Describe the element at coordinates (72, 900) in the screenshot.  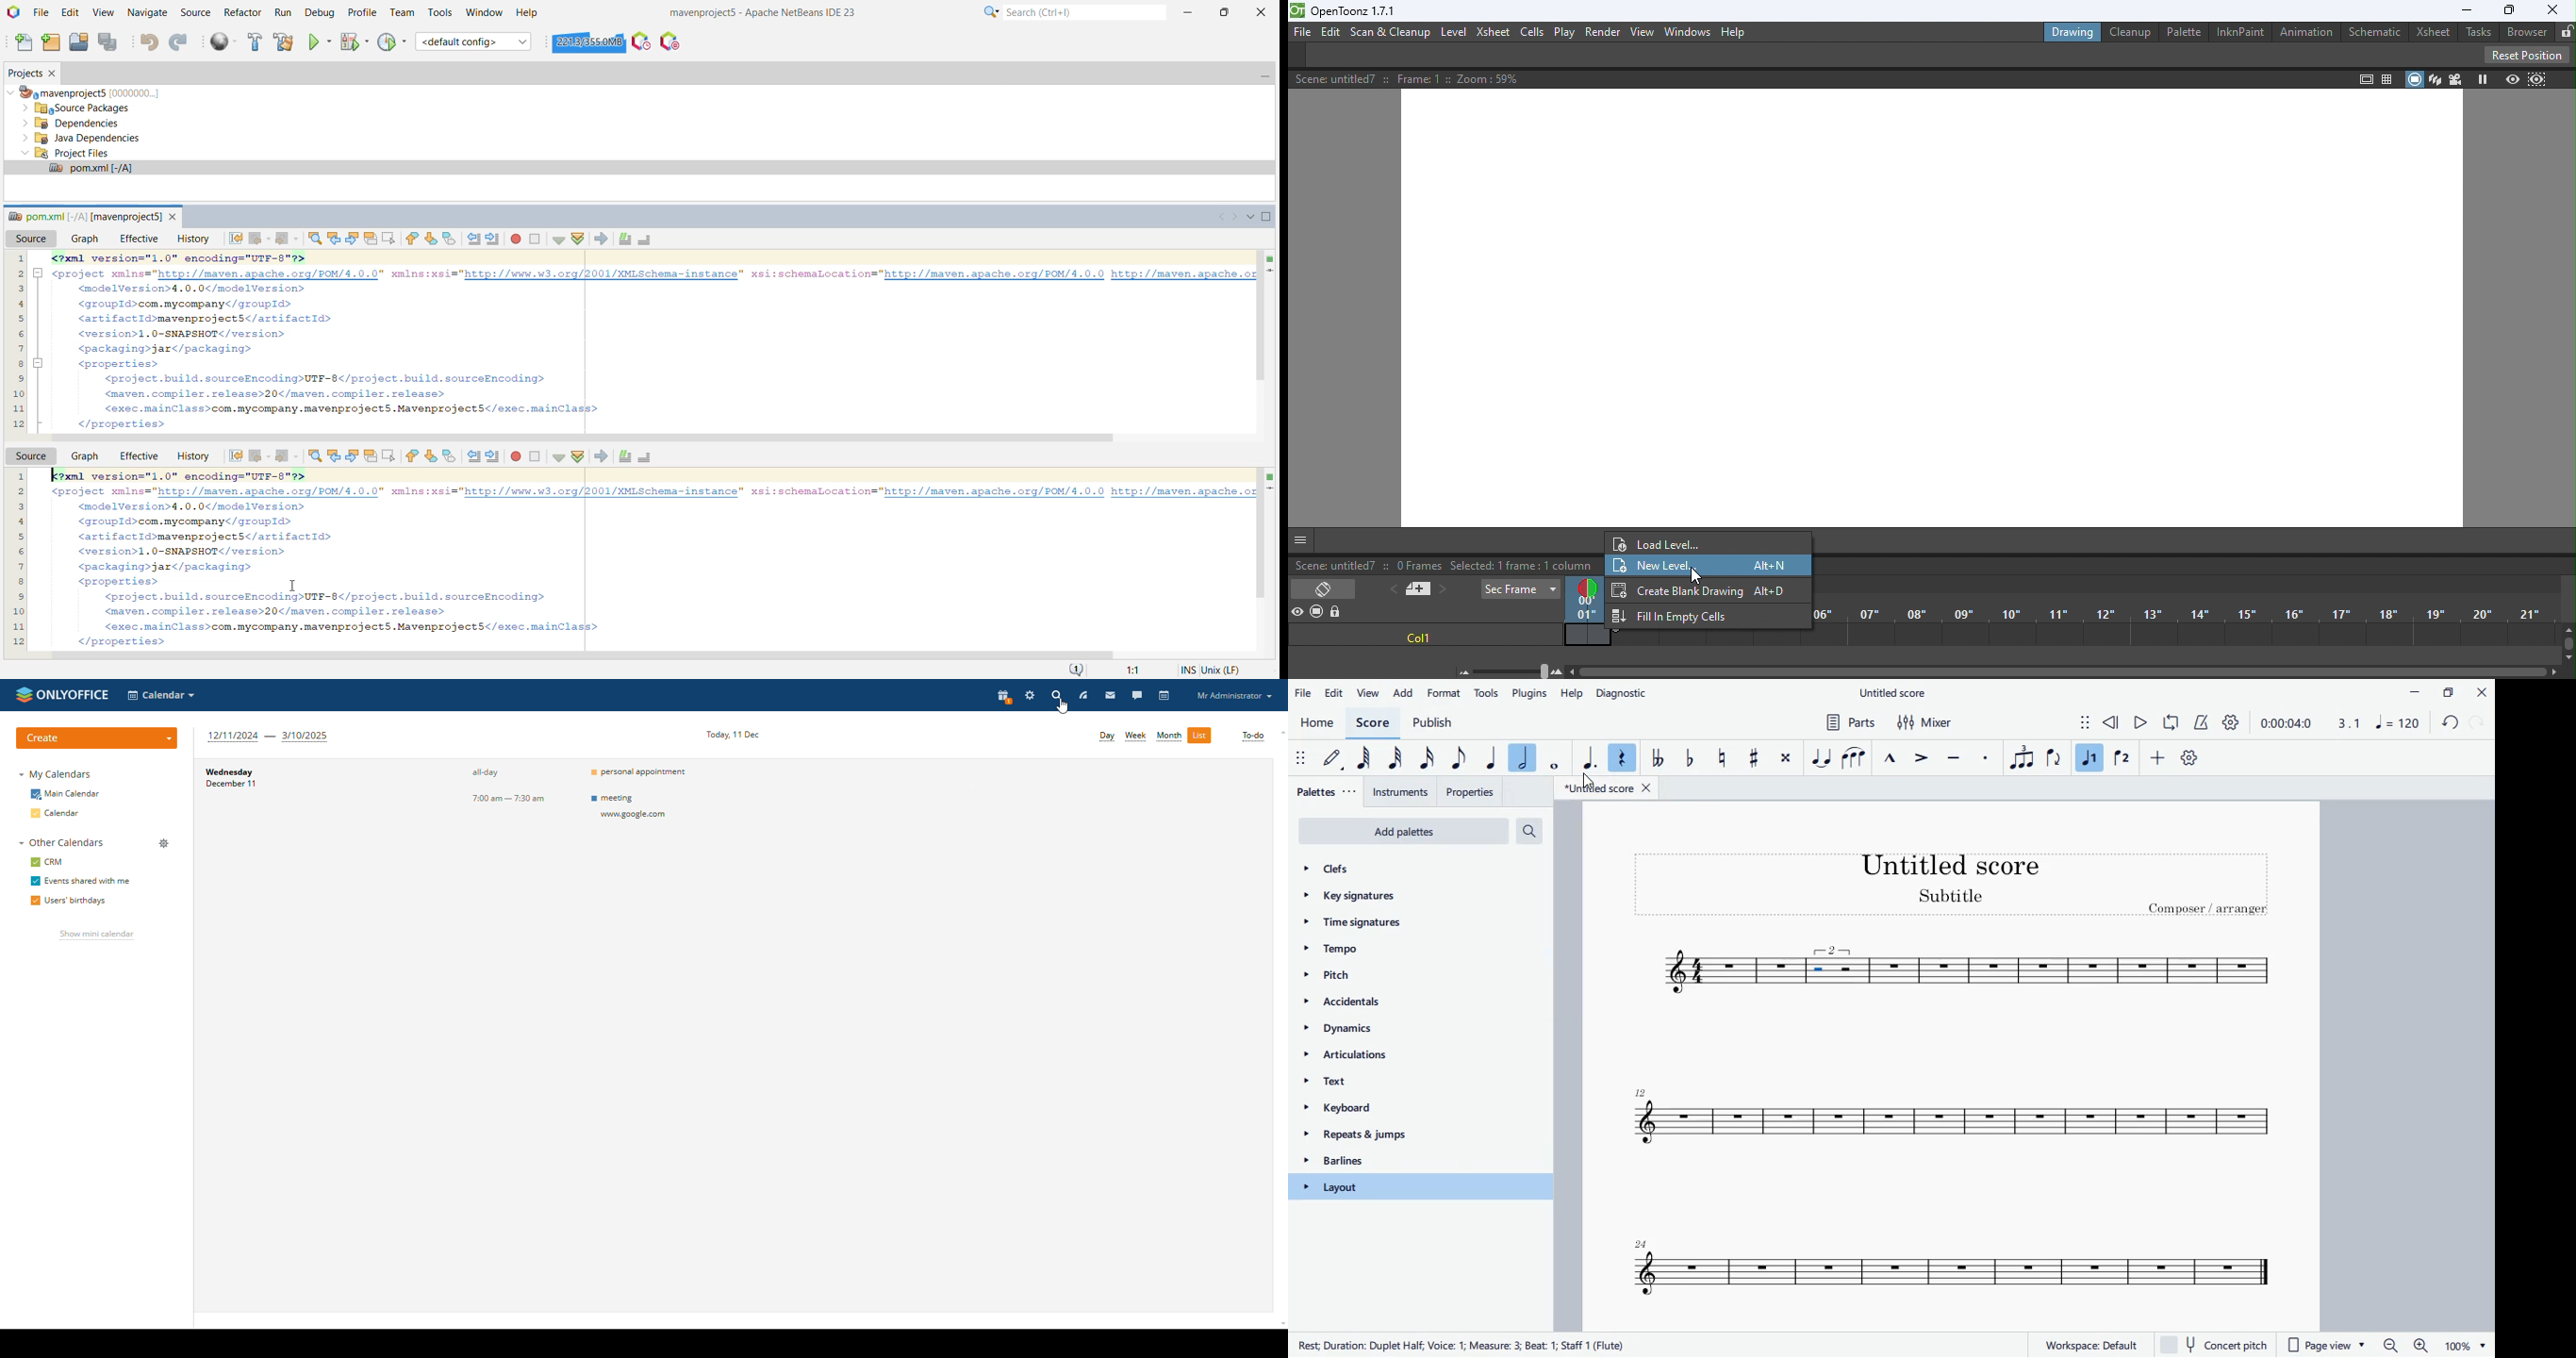
I see `users' birthdays` at that location.